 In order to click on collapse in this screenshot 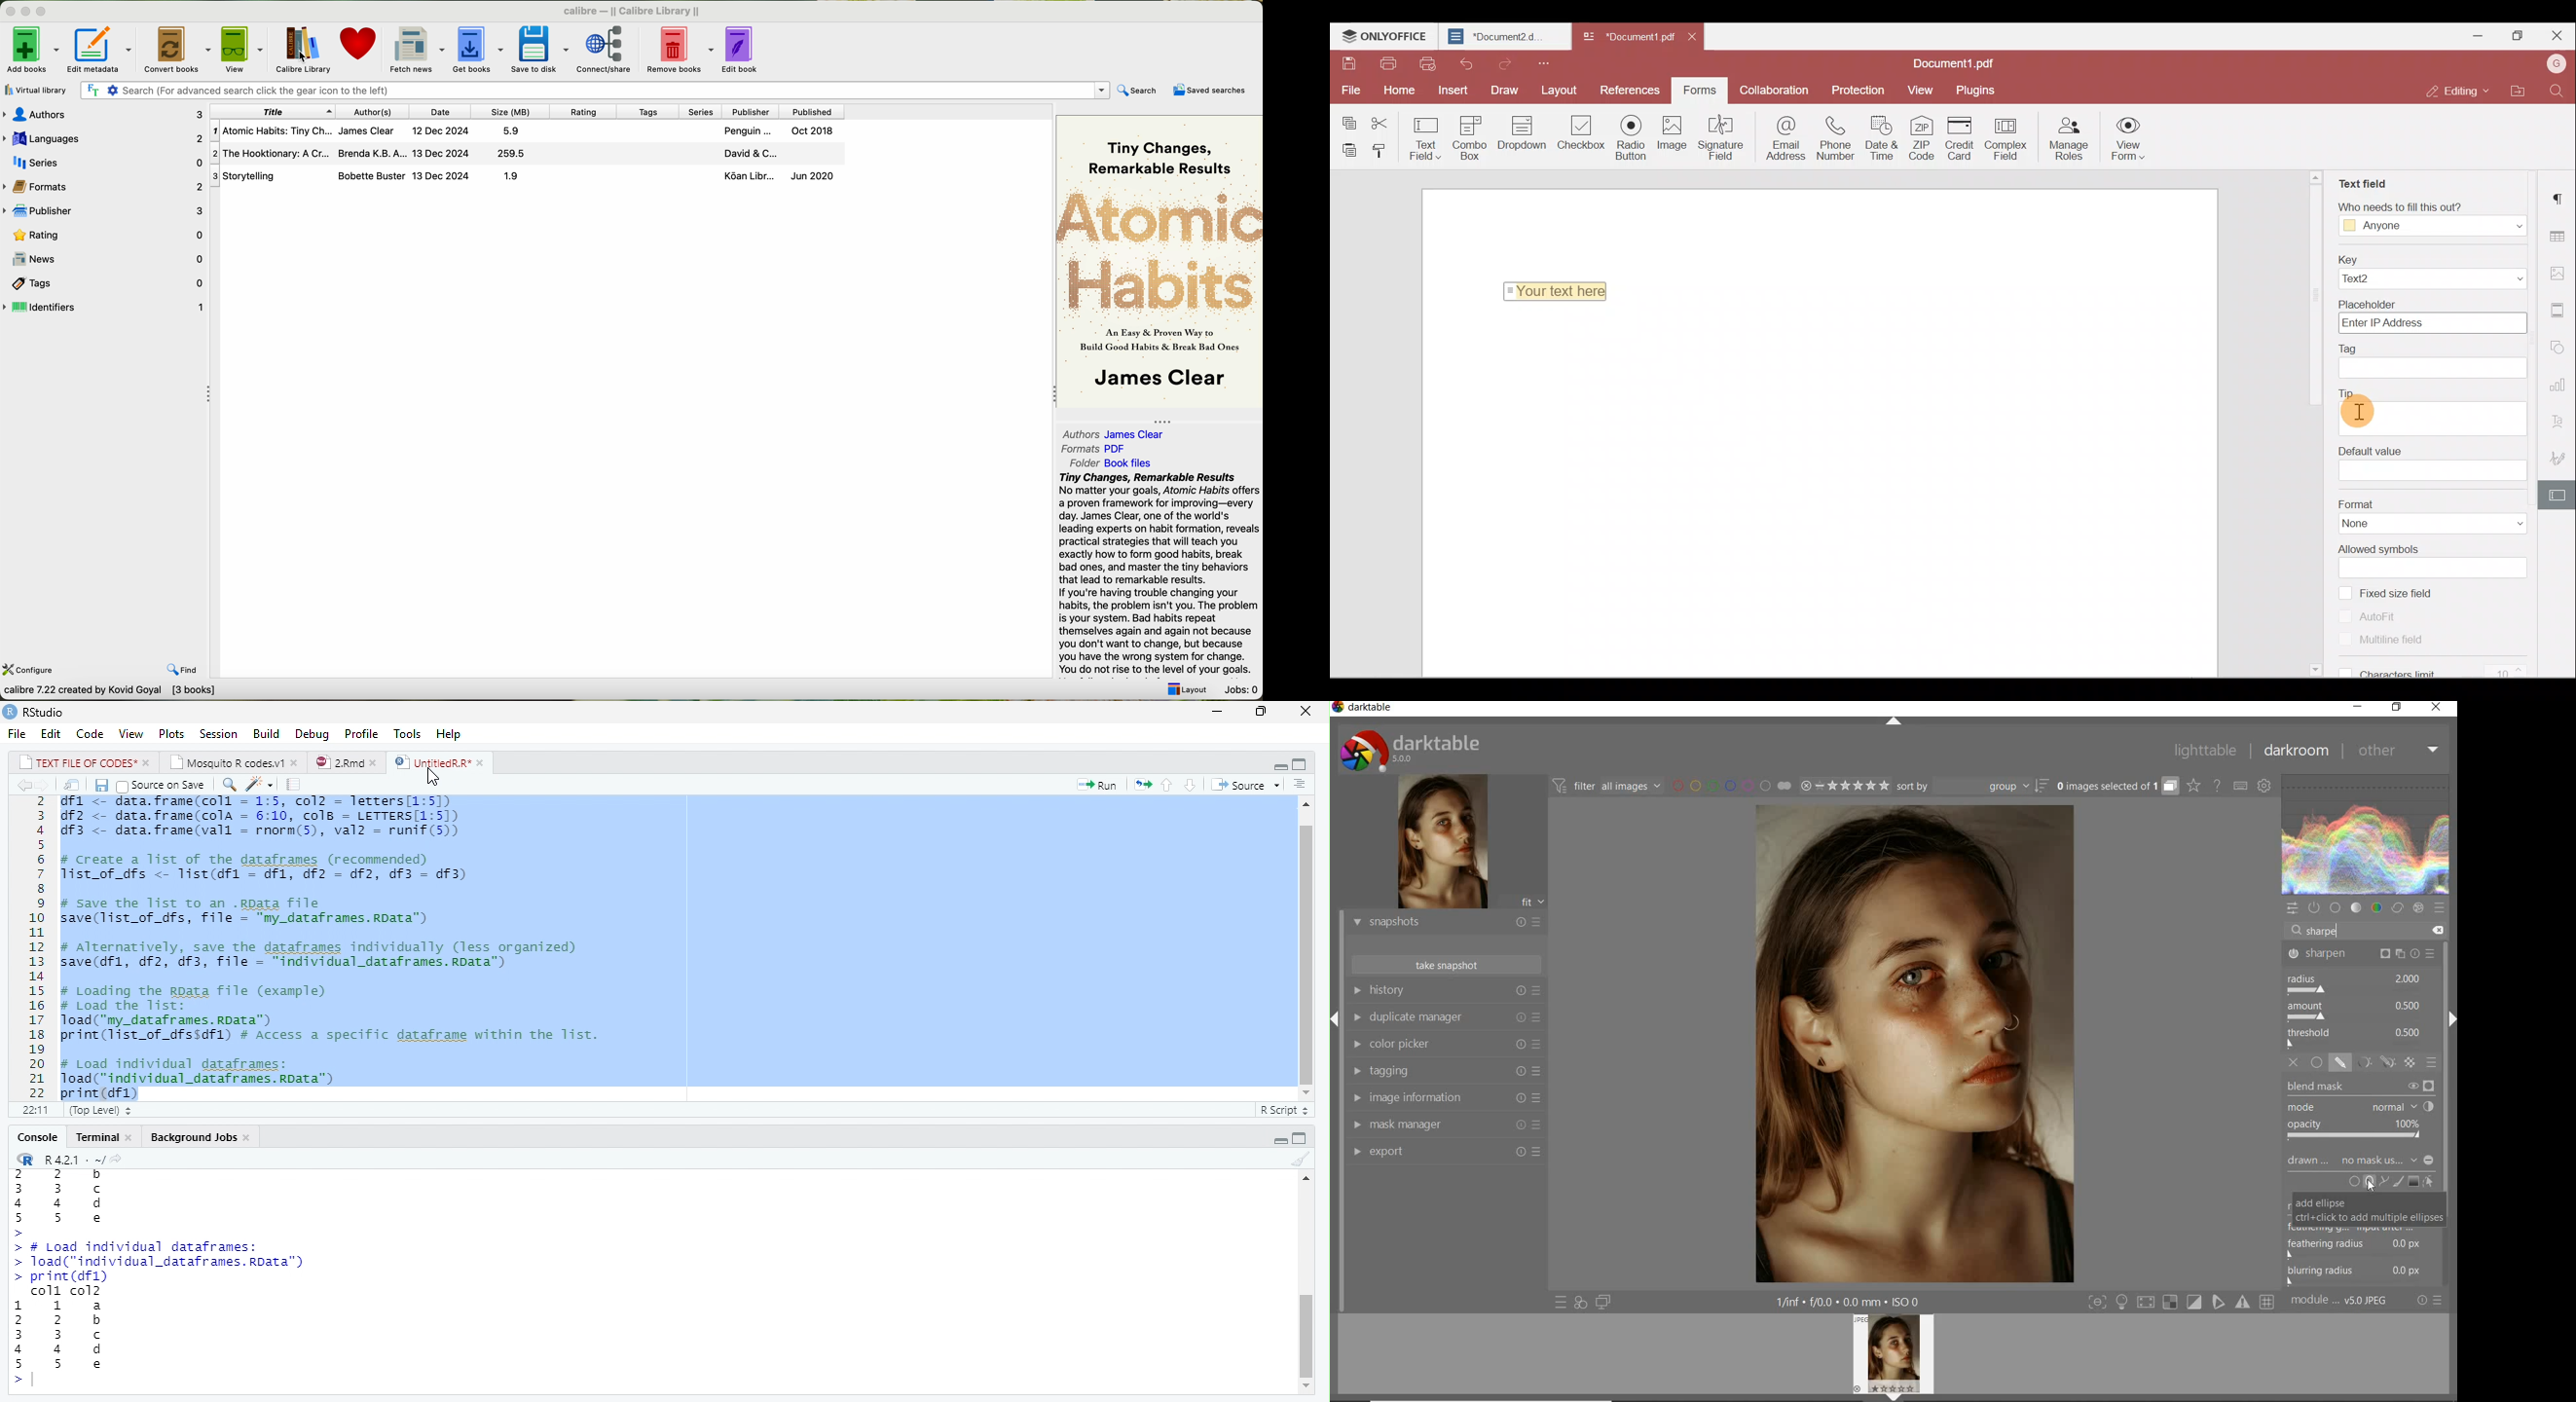, I will do `click(1168, 419)`.